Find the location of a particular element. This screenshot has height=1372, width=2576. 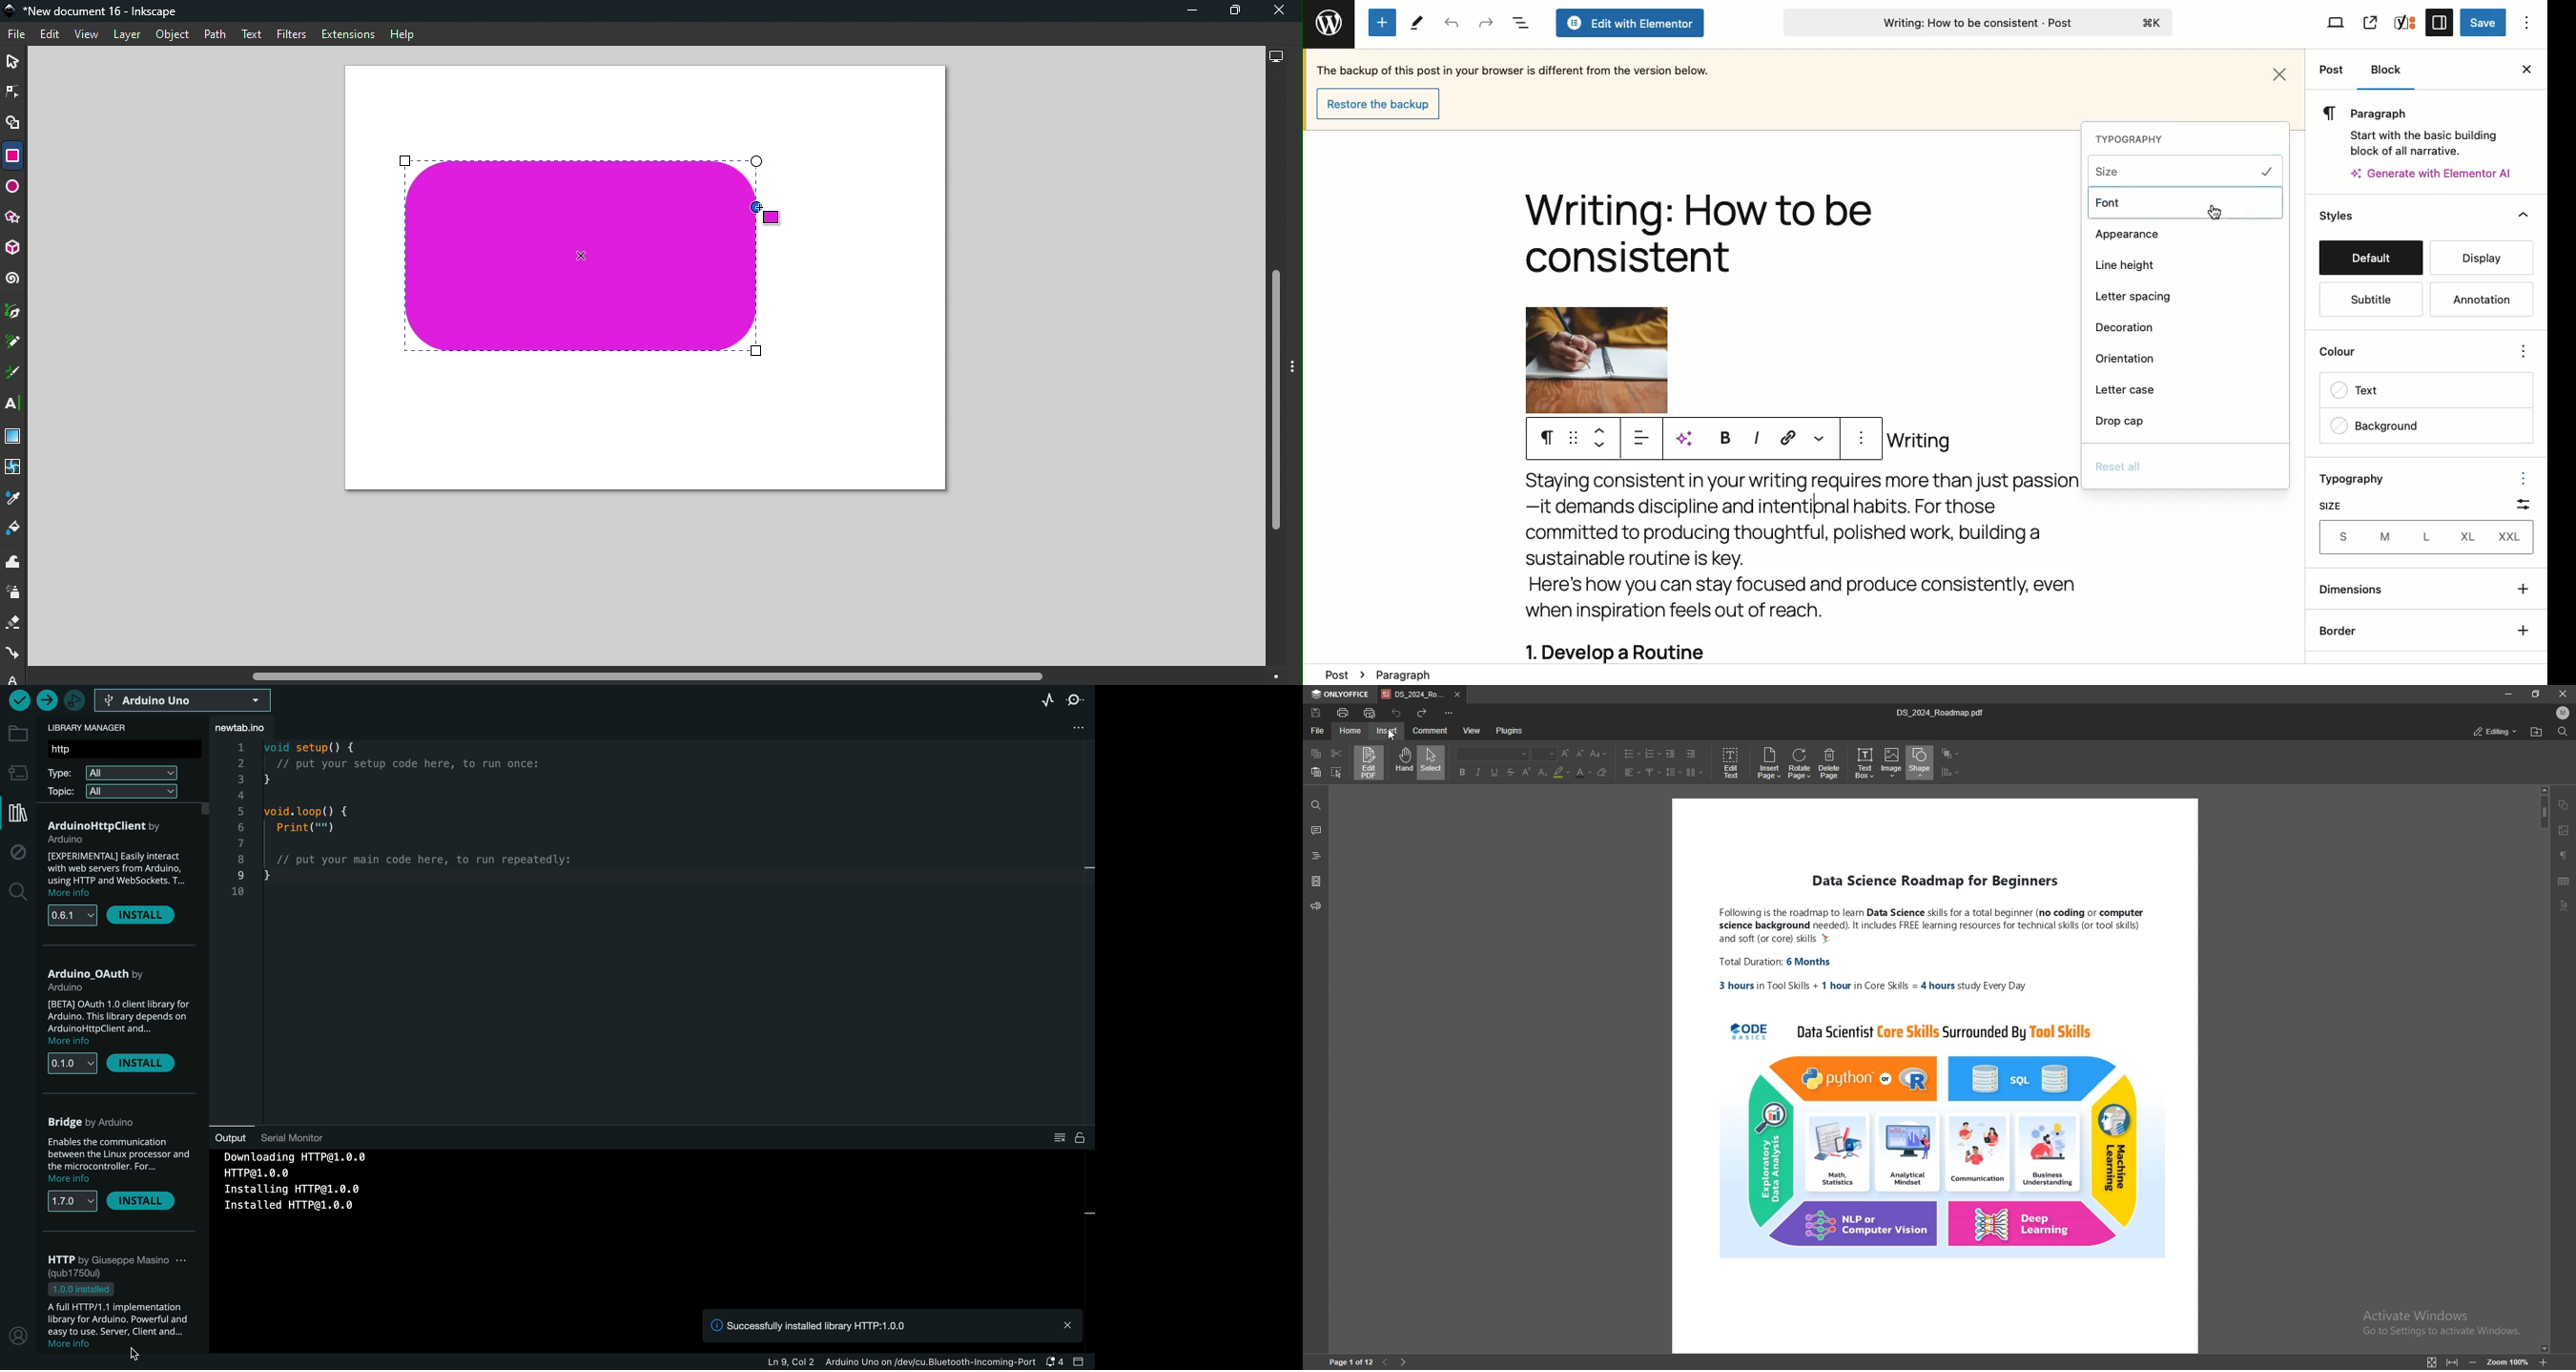

customize quick access toolbar is located at coordinates (1449, 713).